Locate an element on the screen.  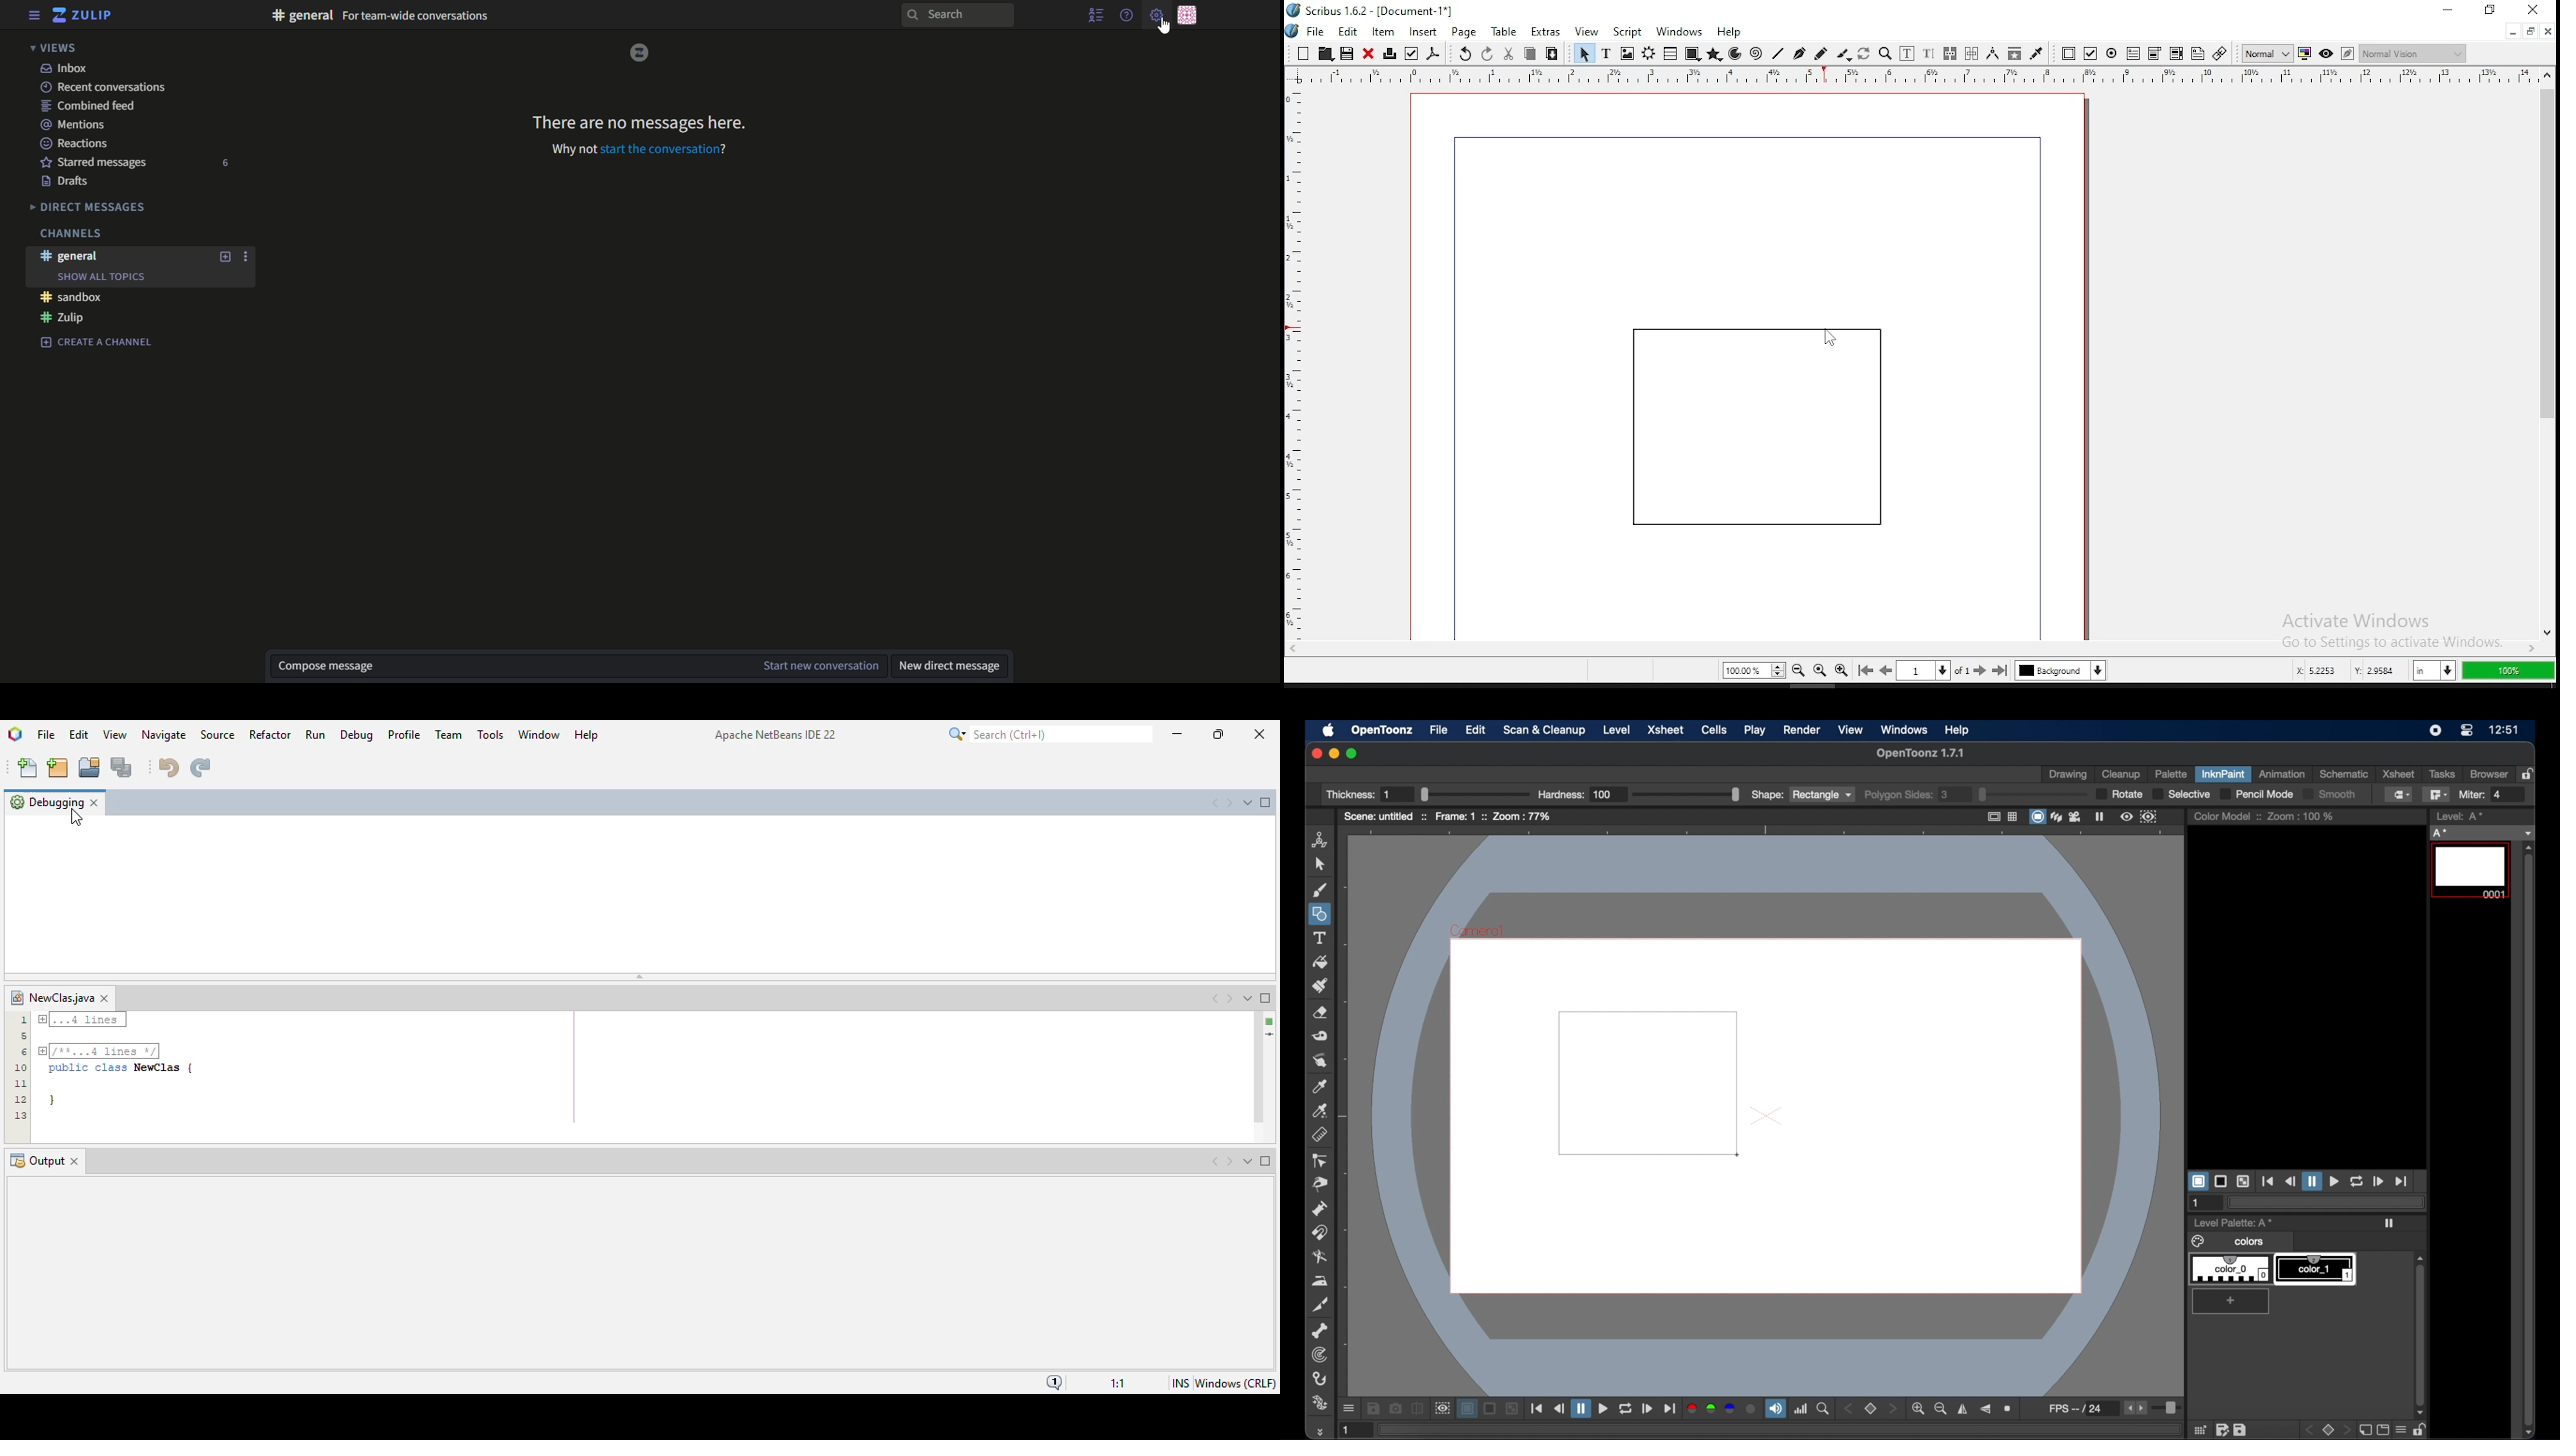
paste is located at coordinates (1551, 54).